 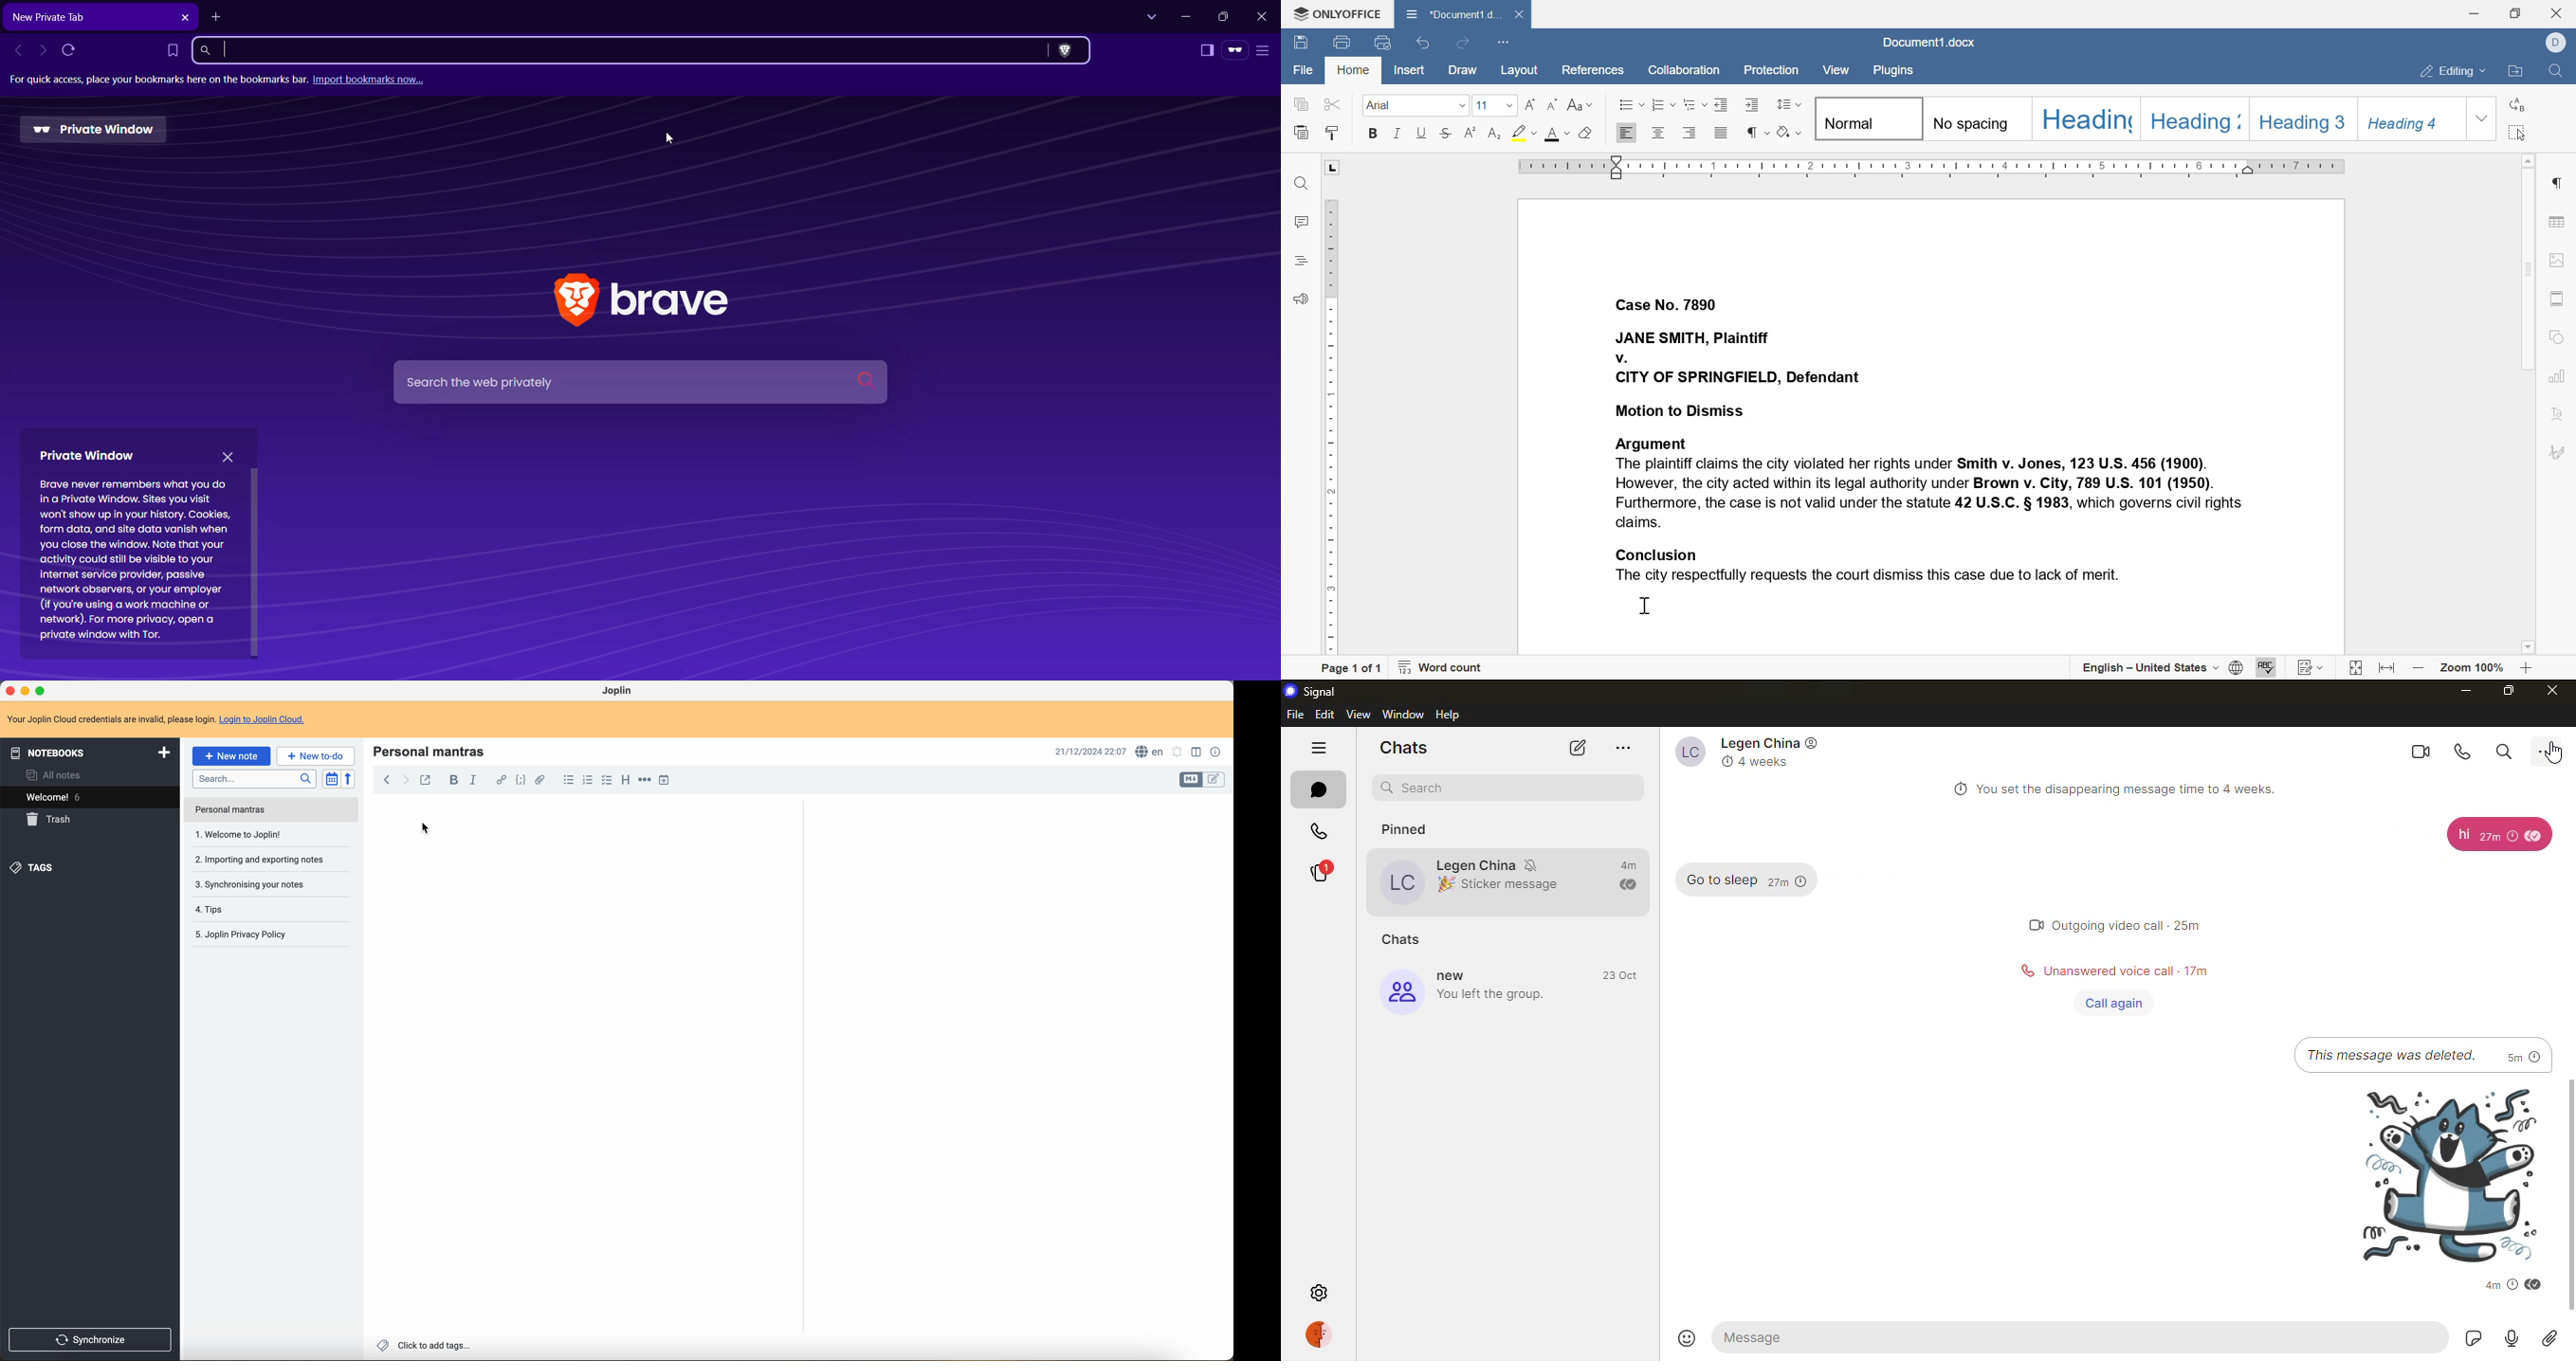 I want to click on time, so click(x=2524, y=1055).